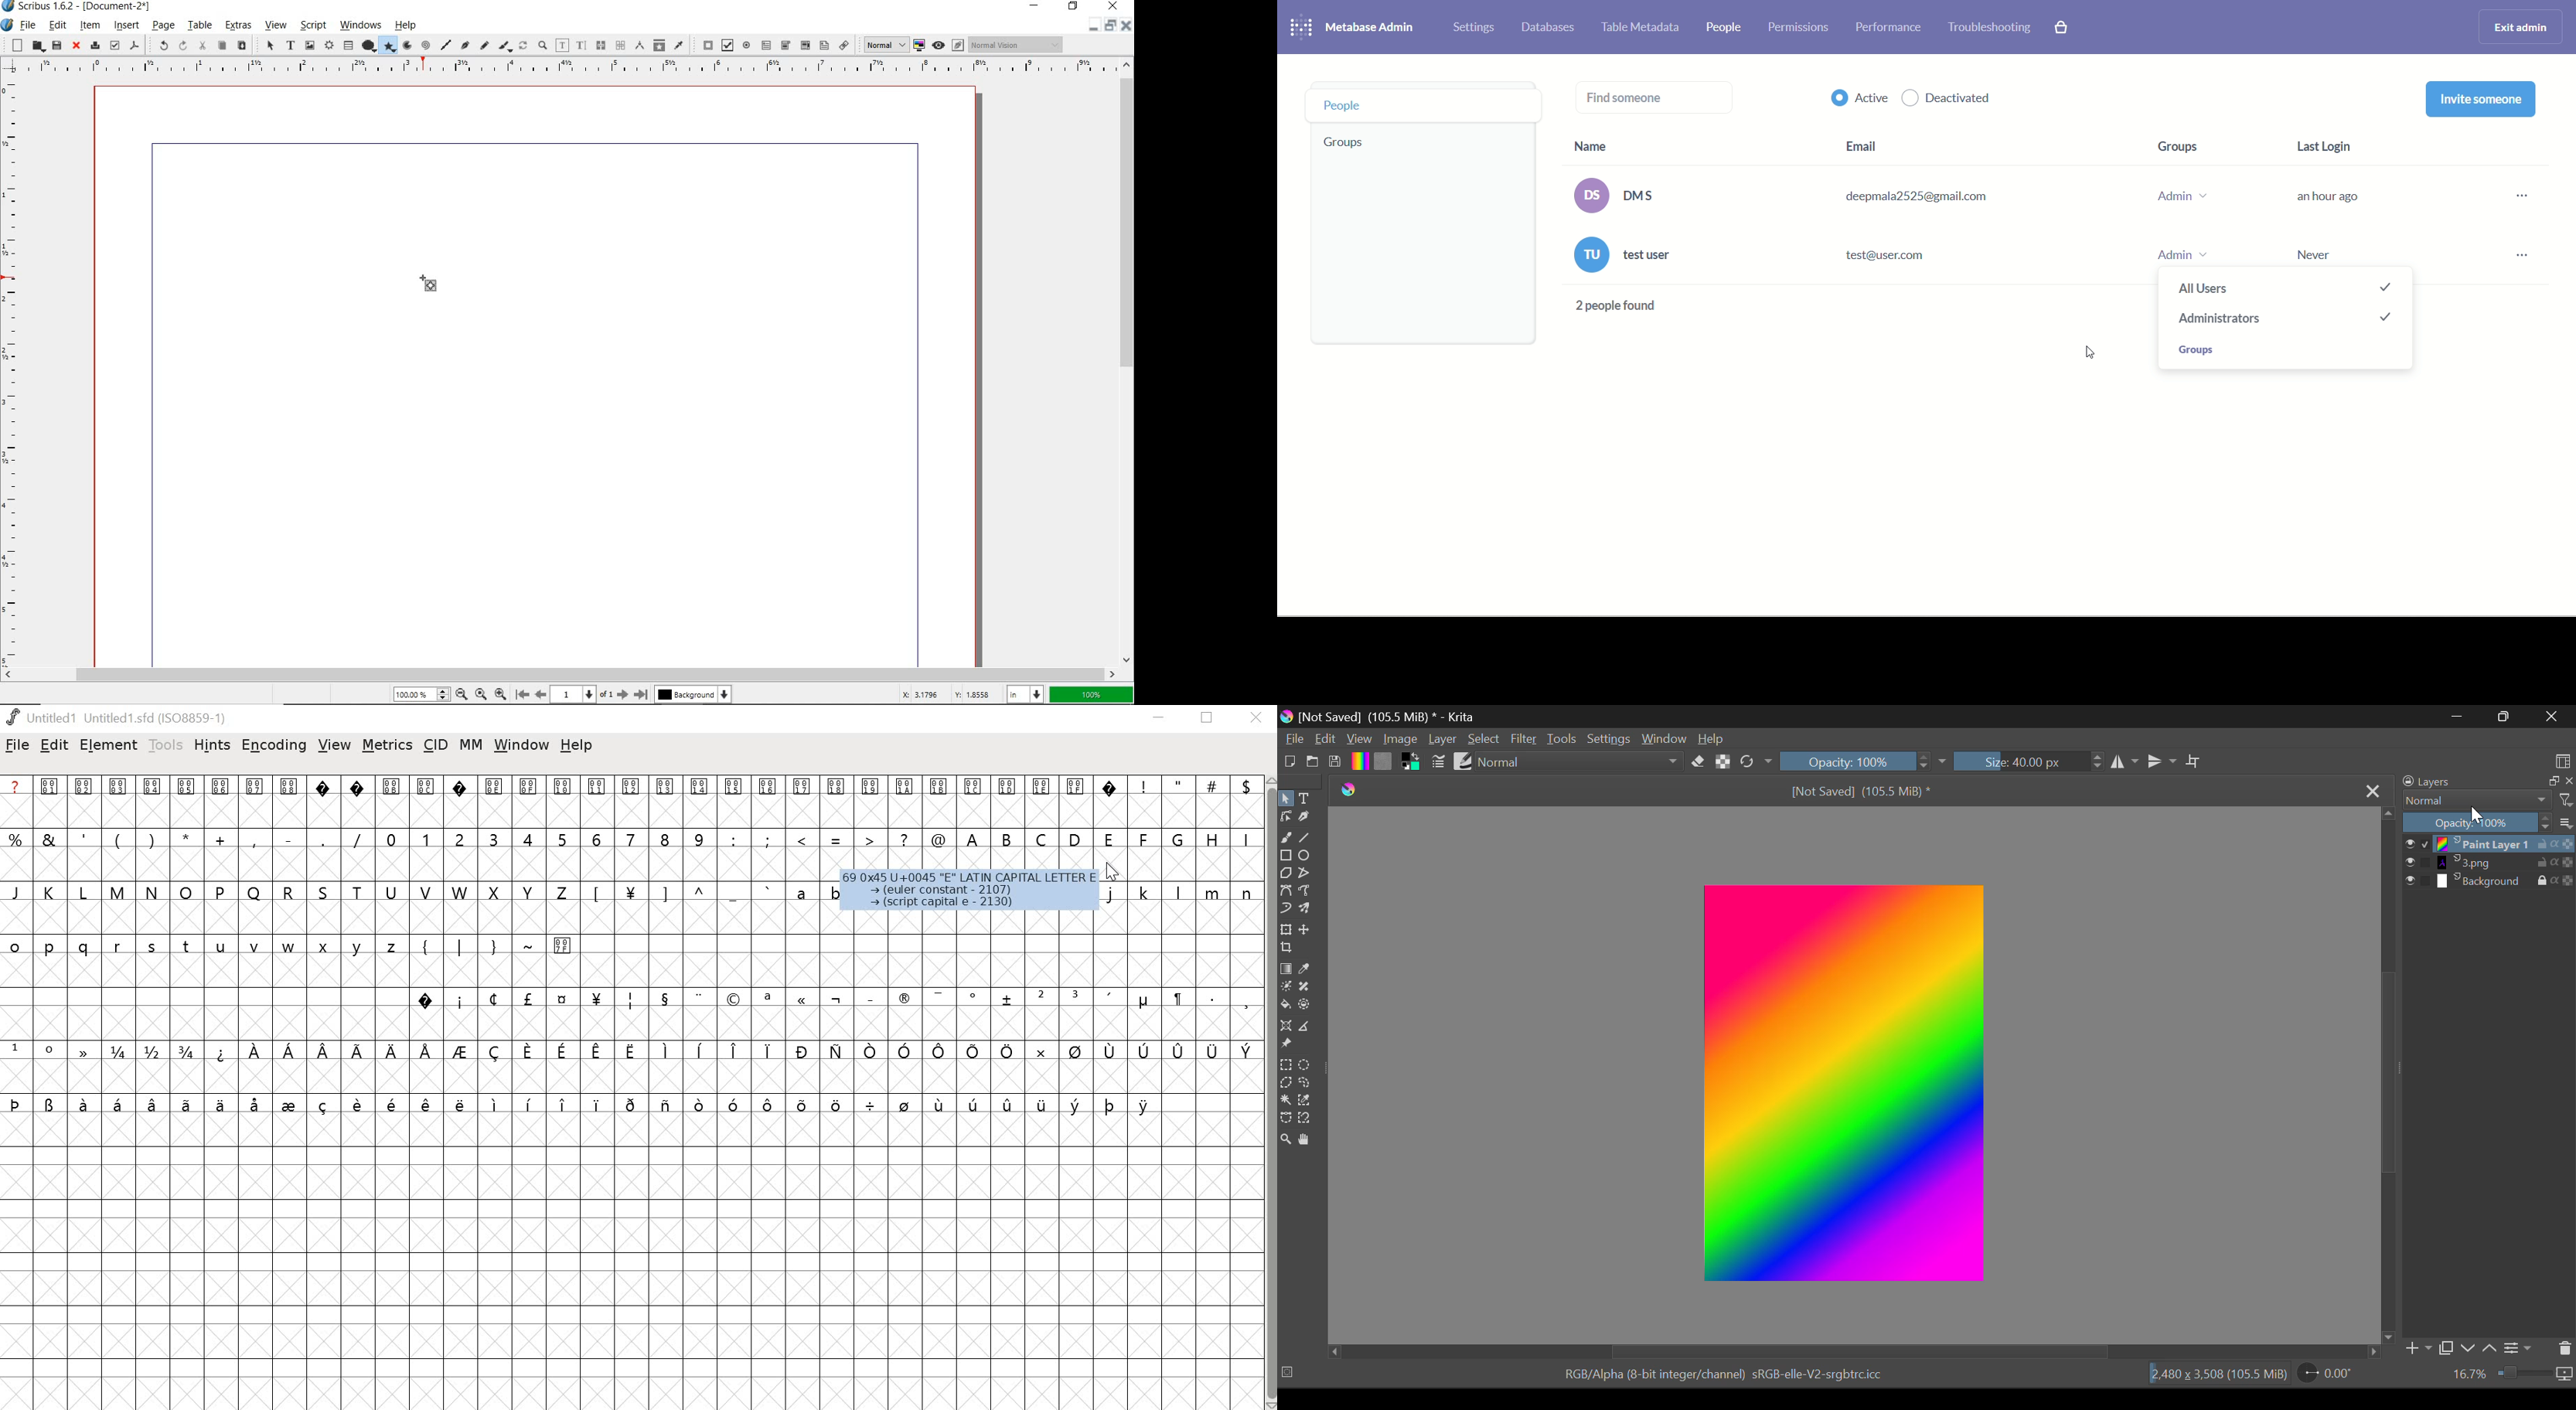 This screenshot has height=1428, width=2576. What do you see at coordinates (1304, 988) in the screenshot?
I see `Smart Patch Tool` at bounding box center [1304, 988].